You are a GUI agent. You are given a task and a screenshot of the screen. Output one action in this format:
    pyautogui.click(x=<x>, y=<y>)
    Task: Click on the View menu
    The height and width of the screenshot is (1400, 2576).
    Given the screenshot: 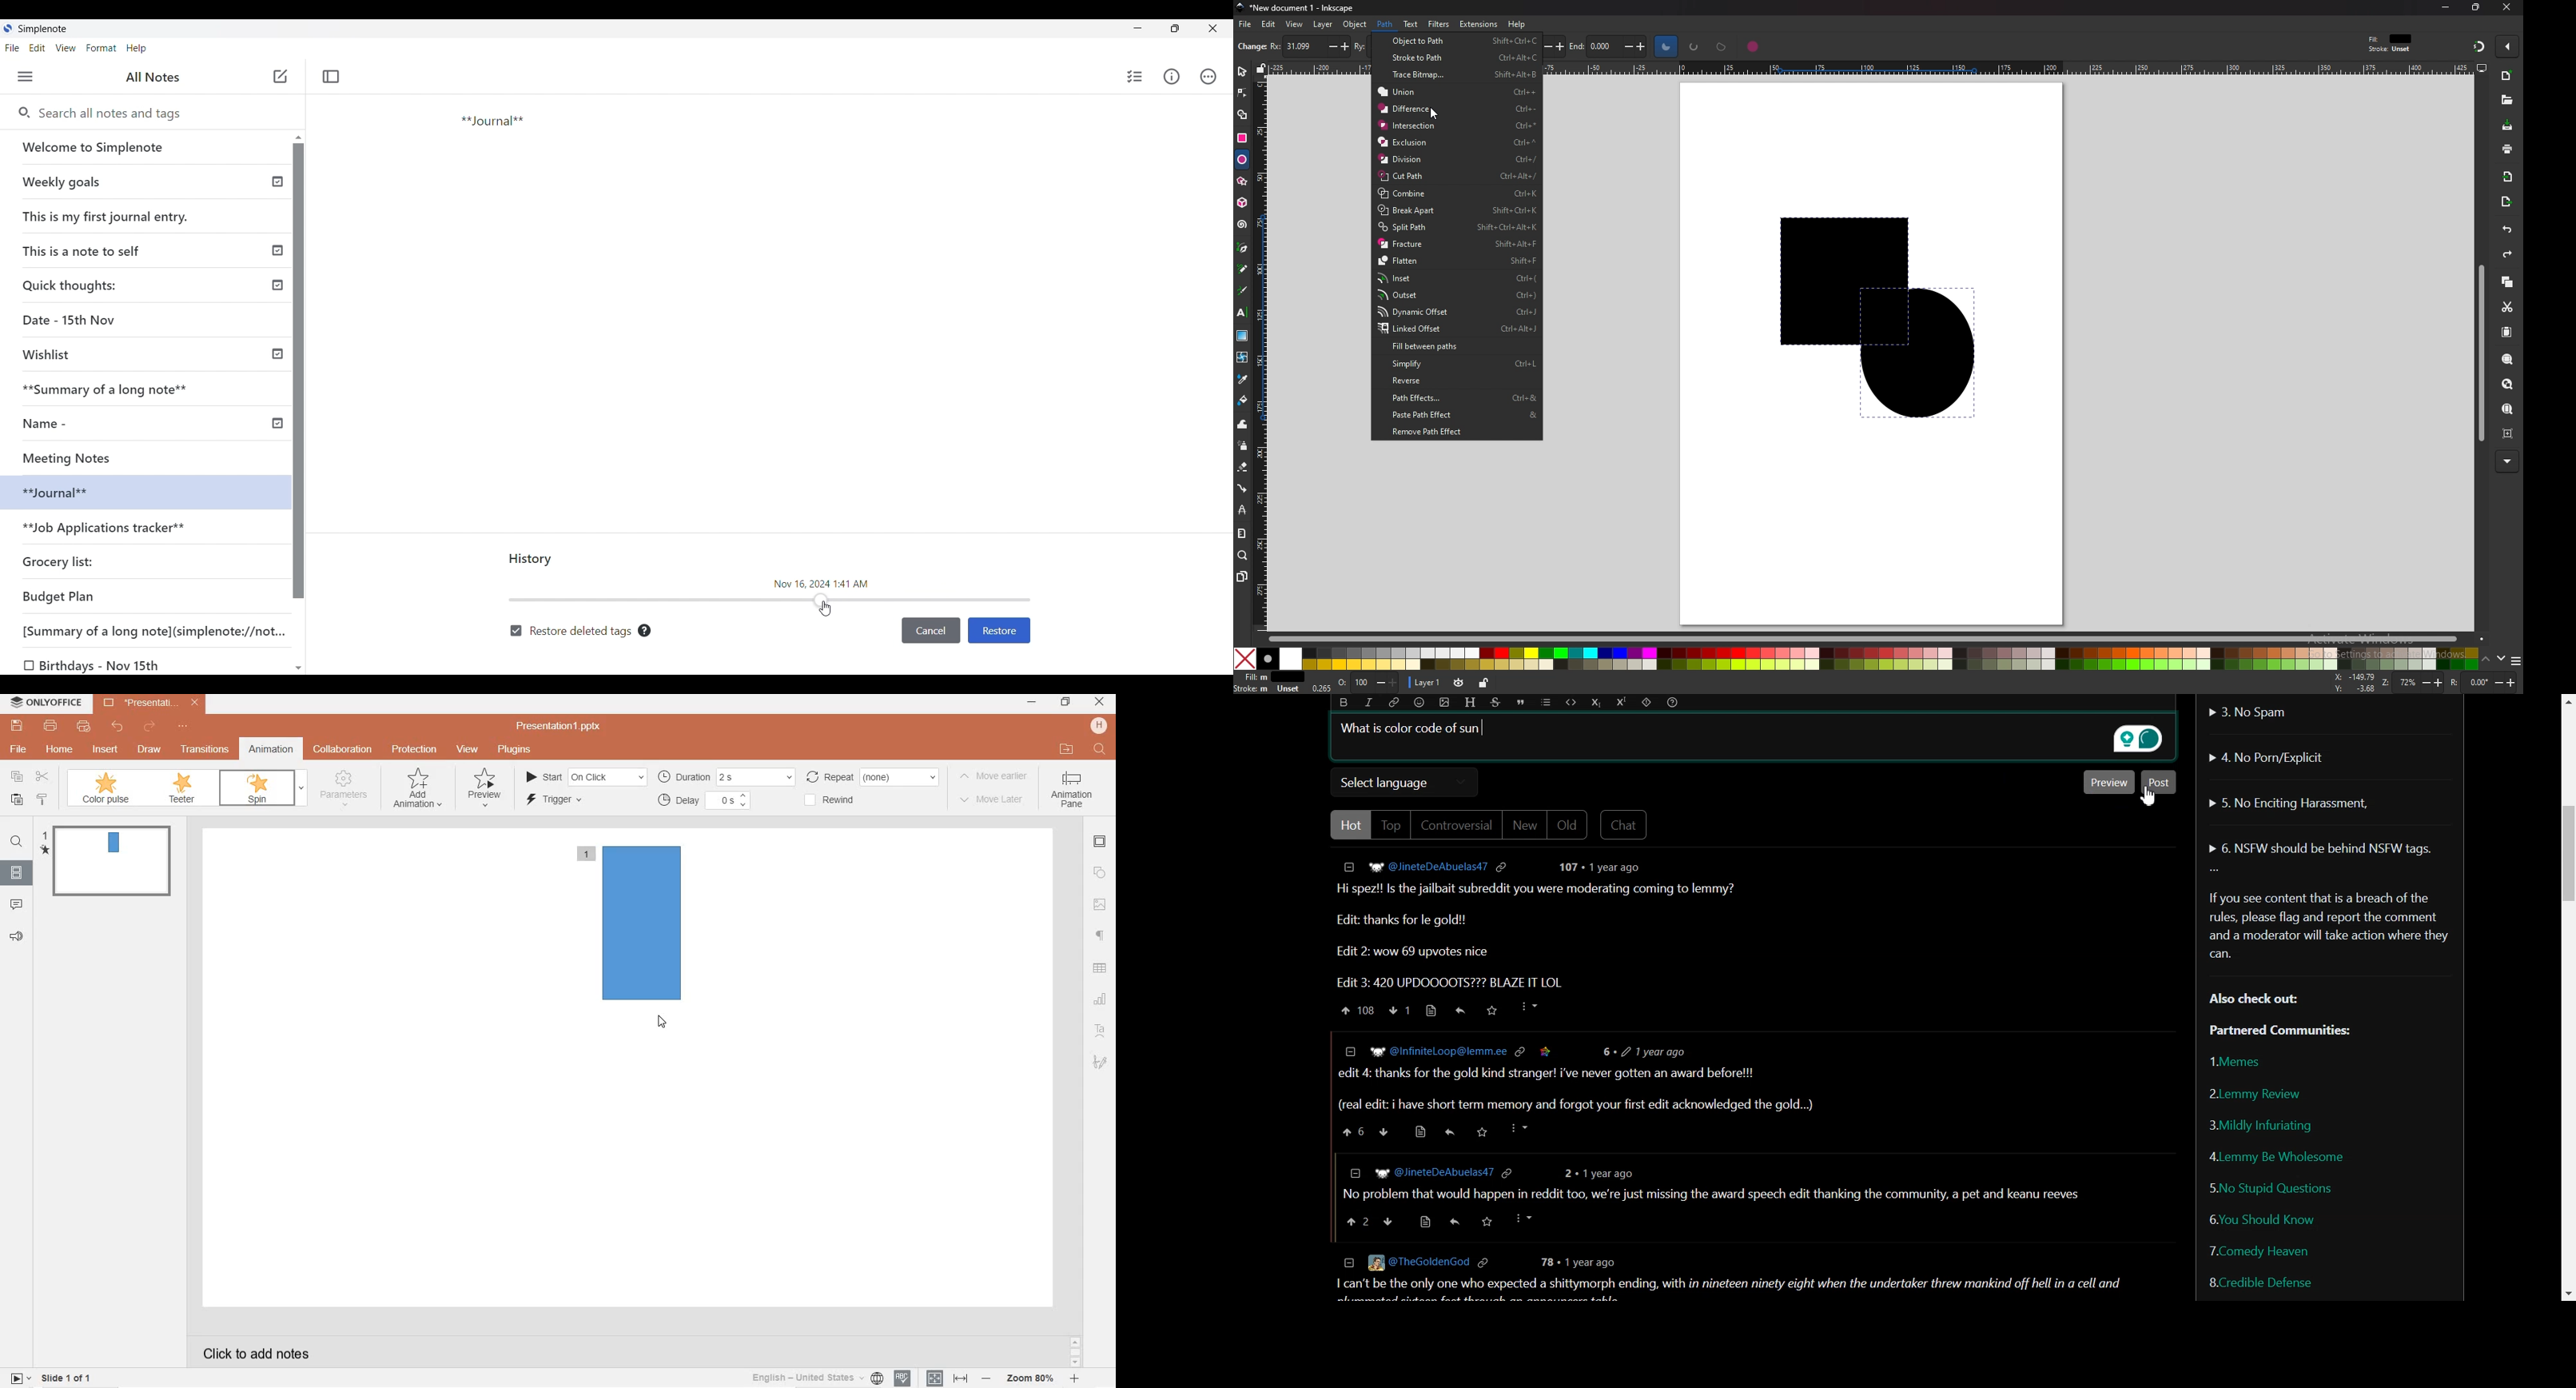 What is the action you would take?
    pyautogui.click(x=66, y=48)
    